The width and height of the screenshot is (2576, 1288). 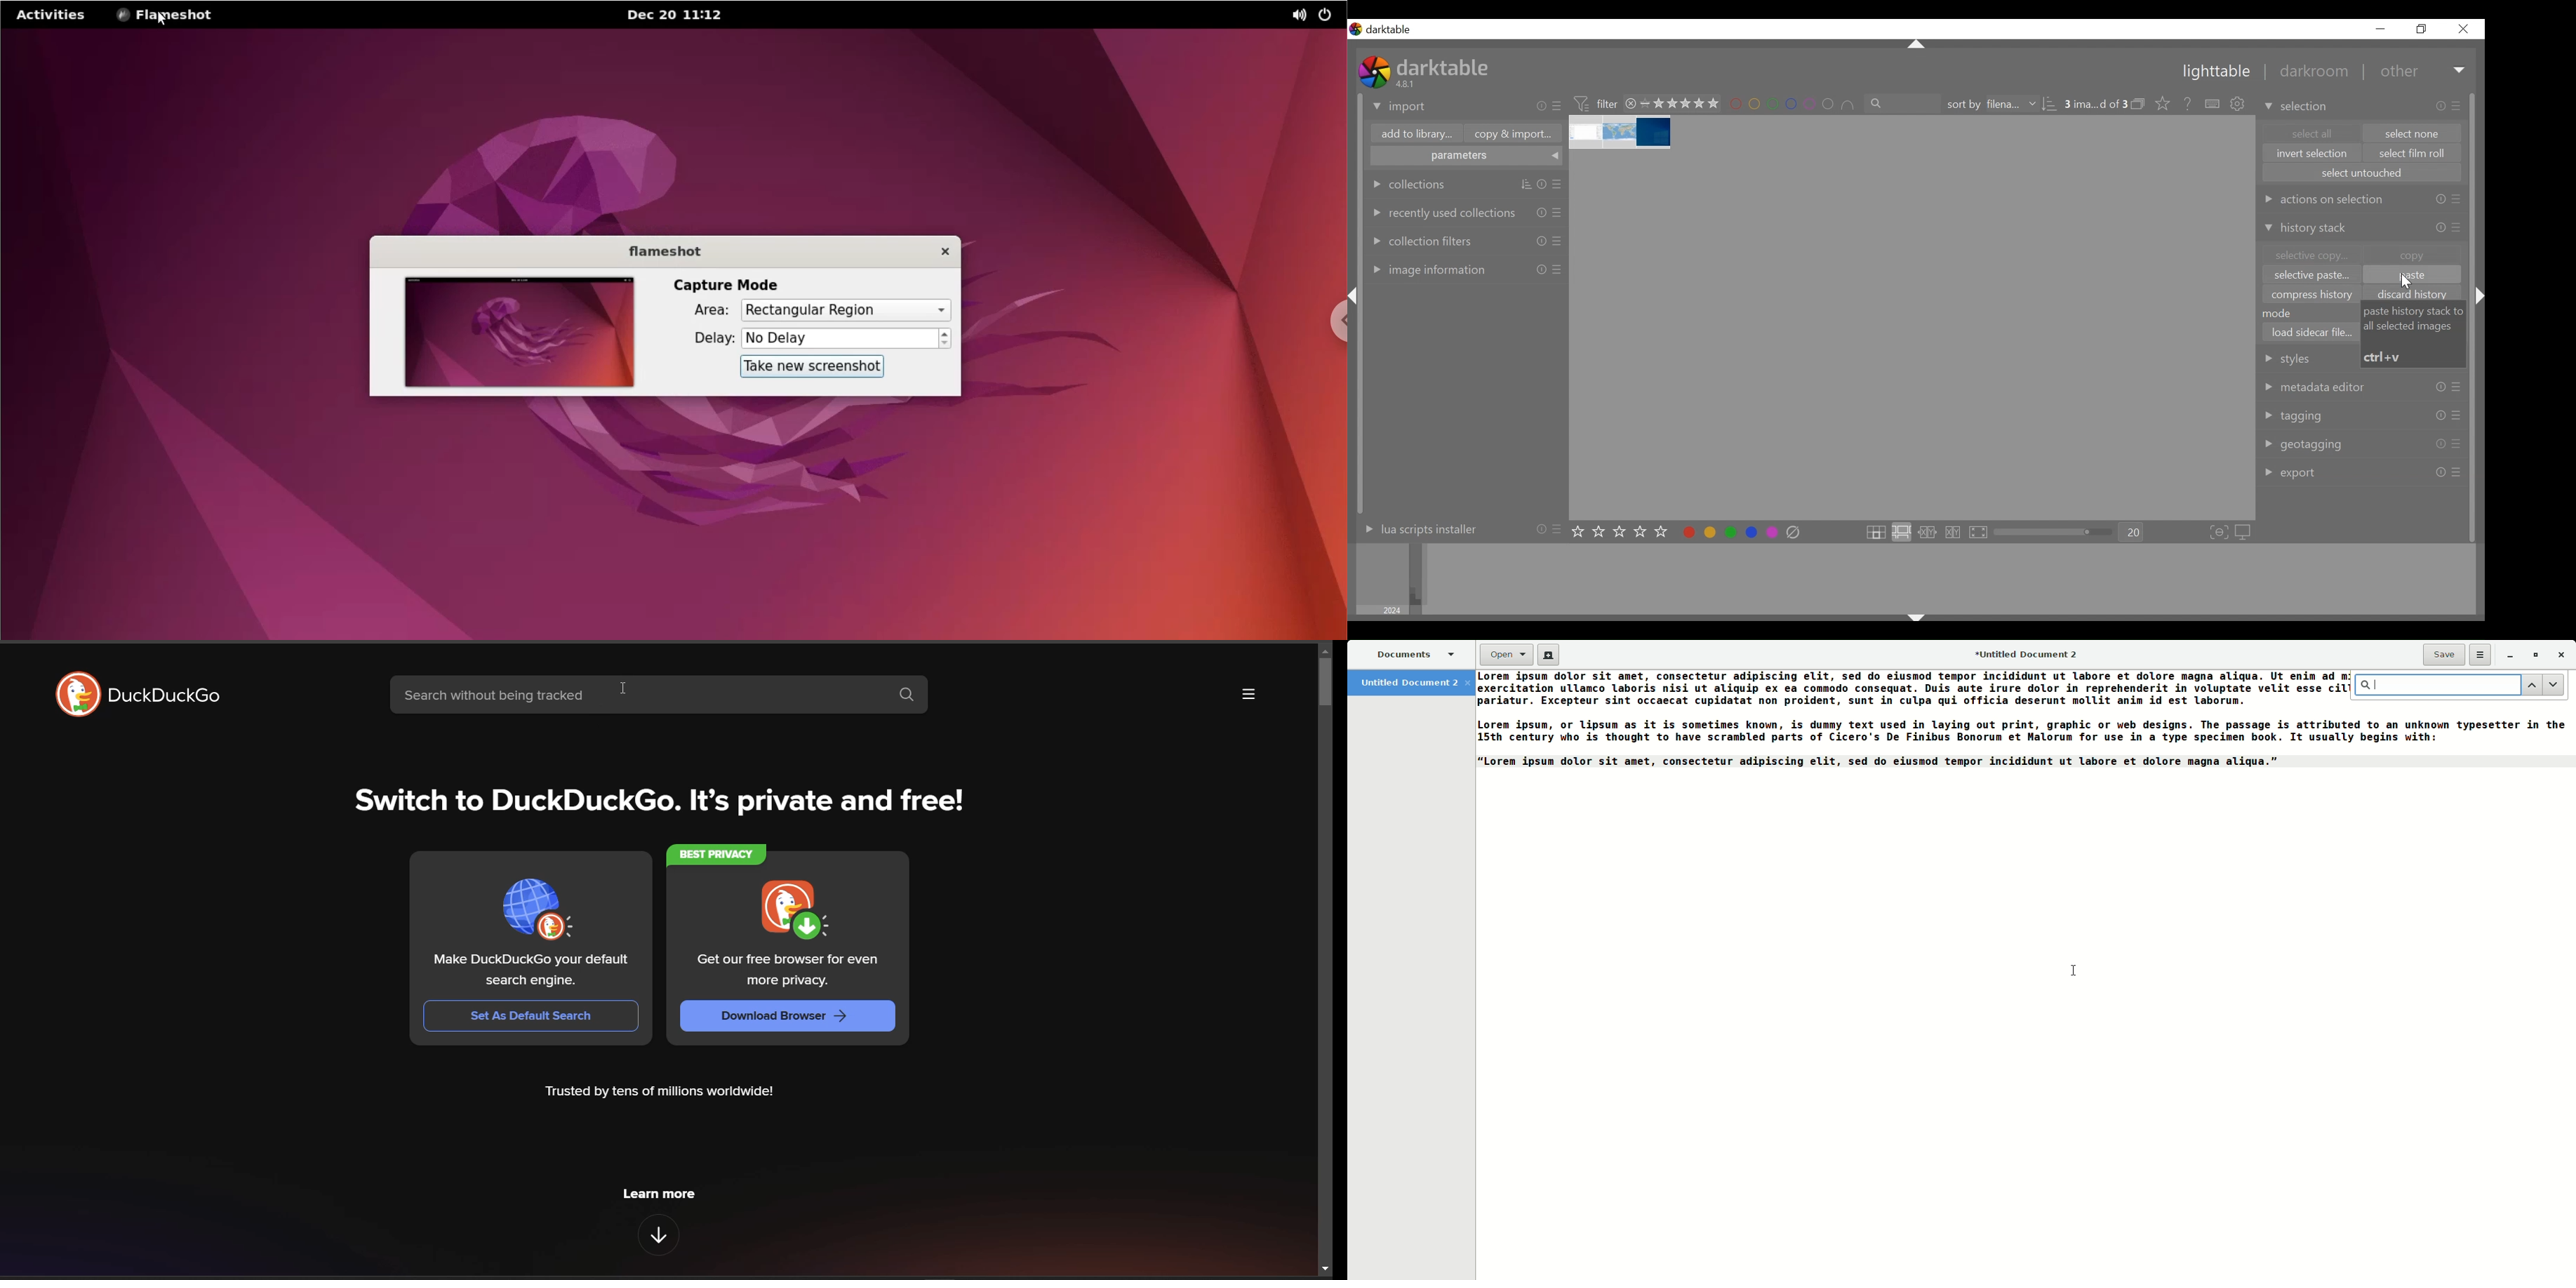 I want to click on info, so click(x=1542, y=106).